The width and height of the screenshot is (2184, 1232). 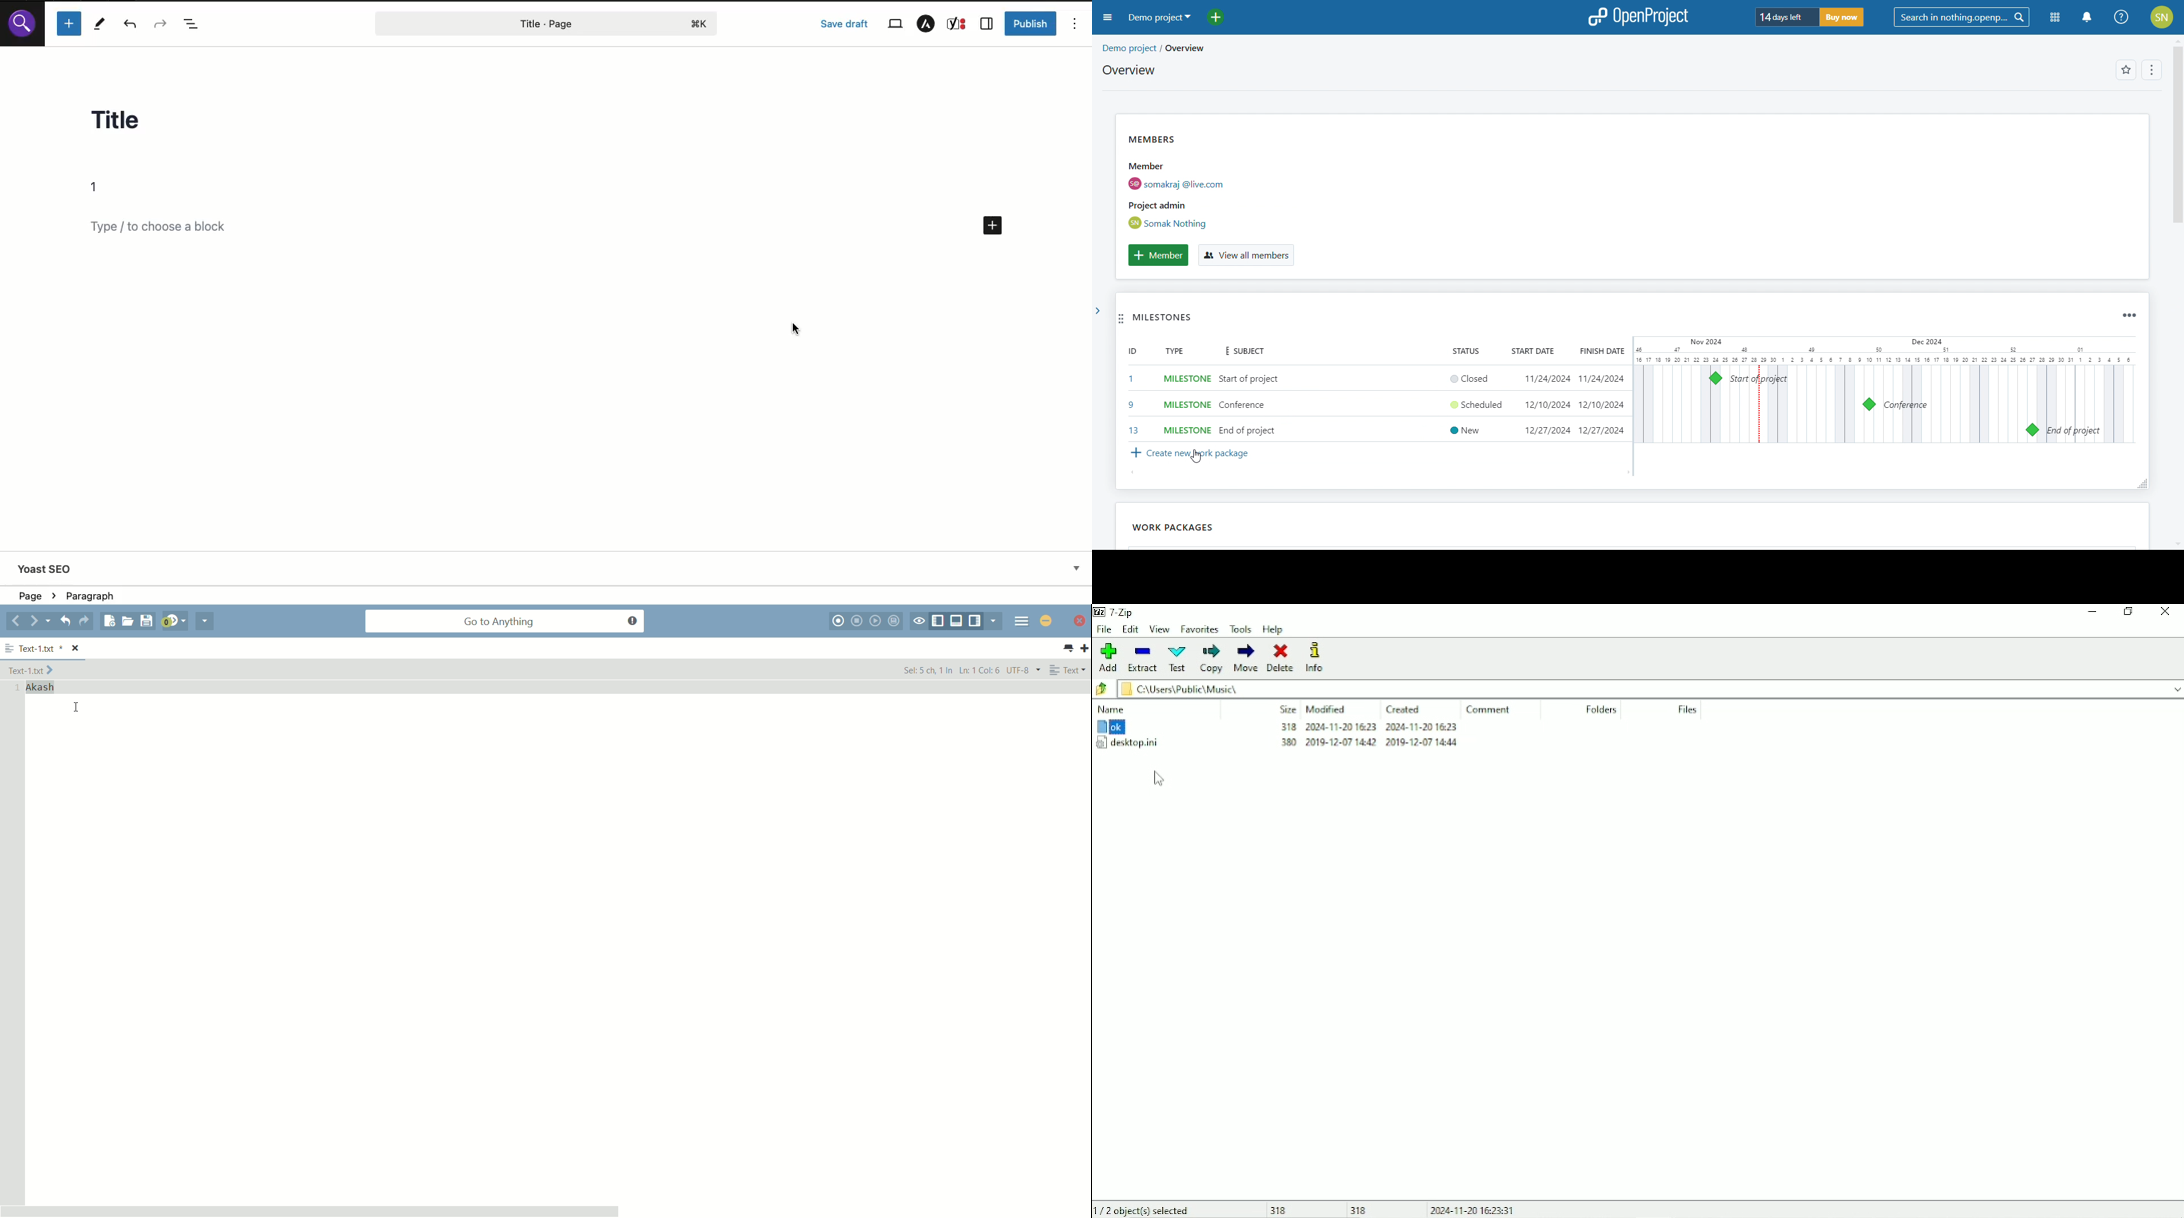 What do you see at coordinates (1159, 630) in the screenshot?
I see `View` at bounding box center [1159, 630].